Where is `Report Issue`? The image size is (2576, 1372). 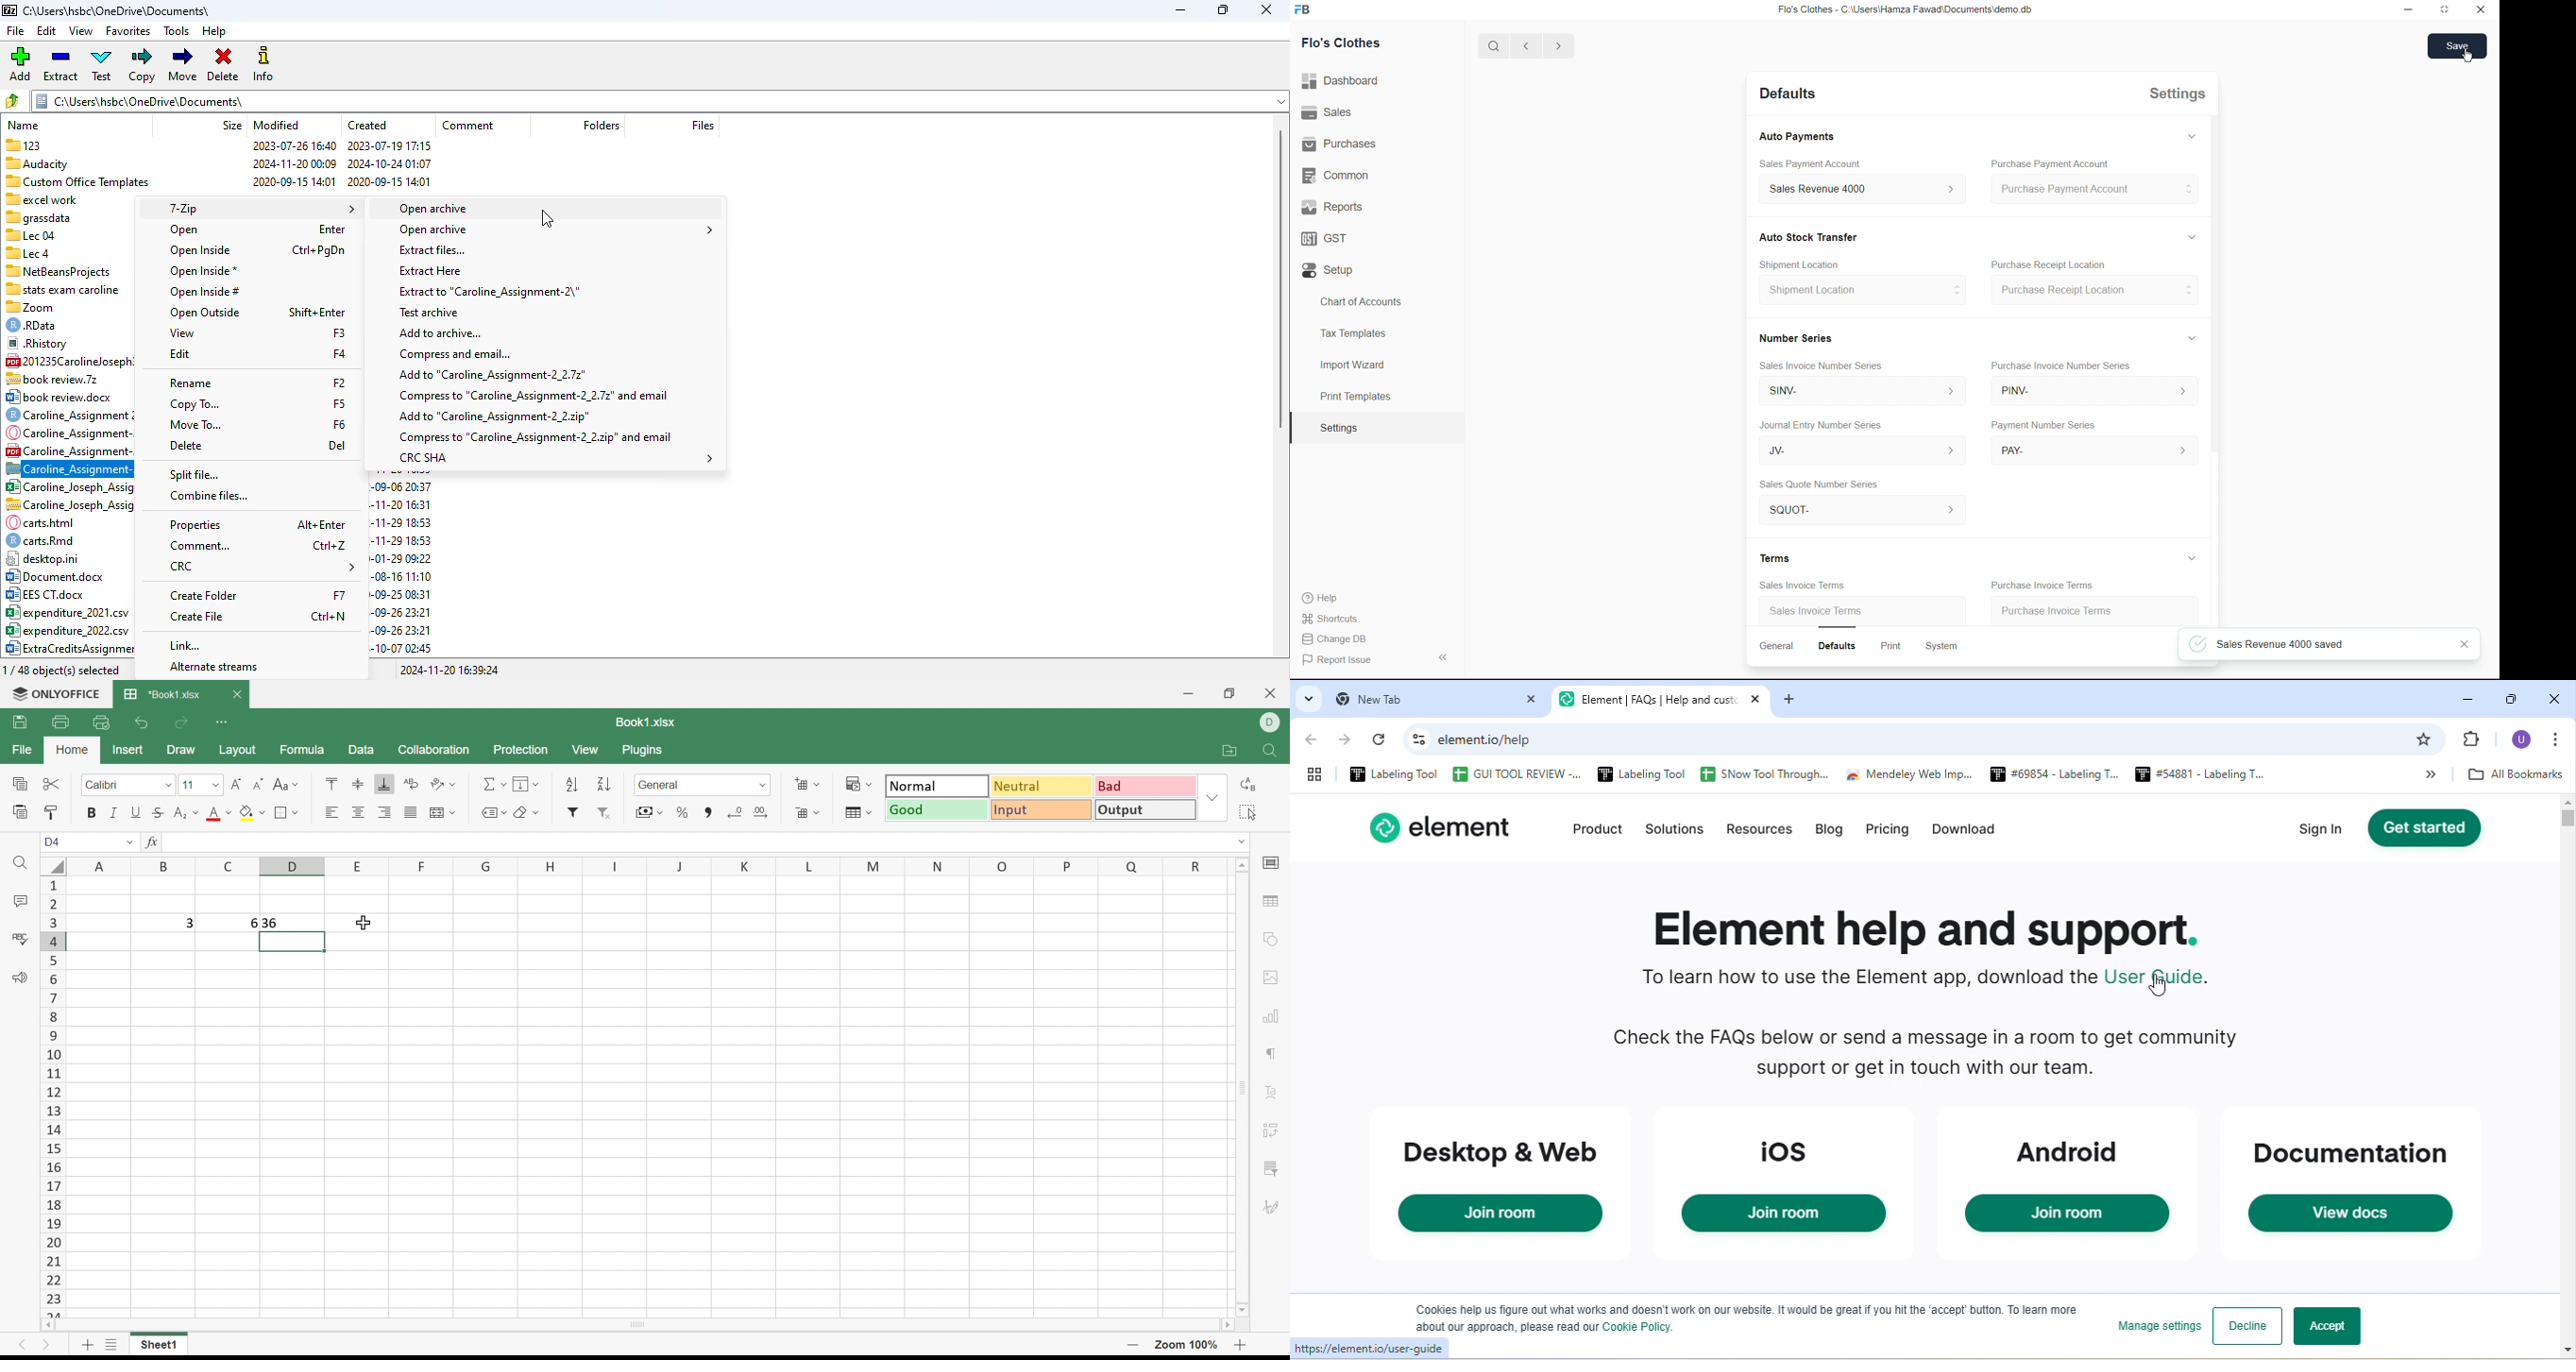 Report Issue is located at coordinates (1341, 660).